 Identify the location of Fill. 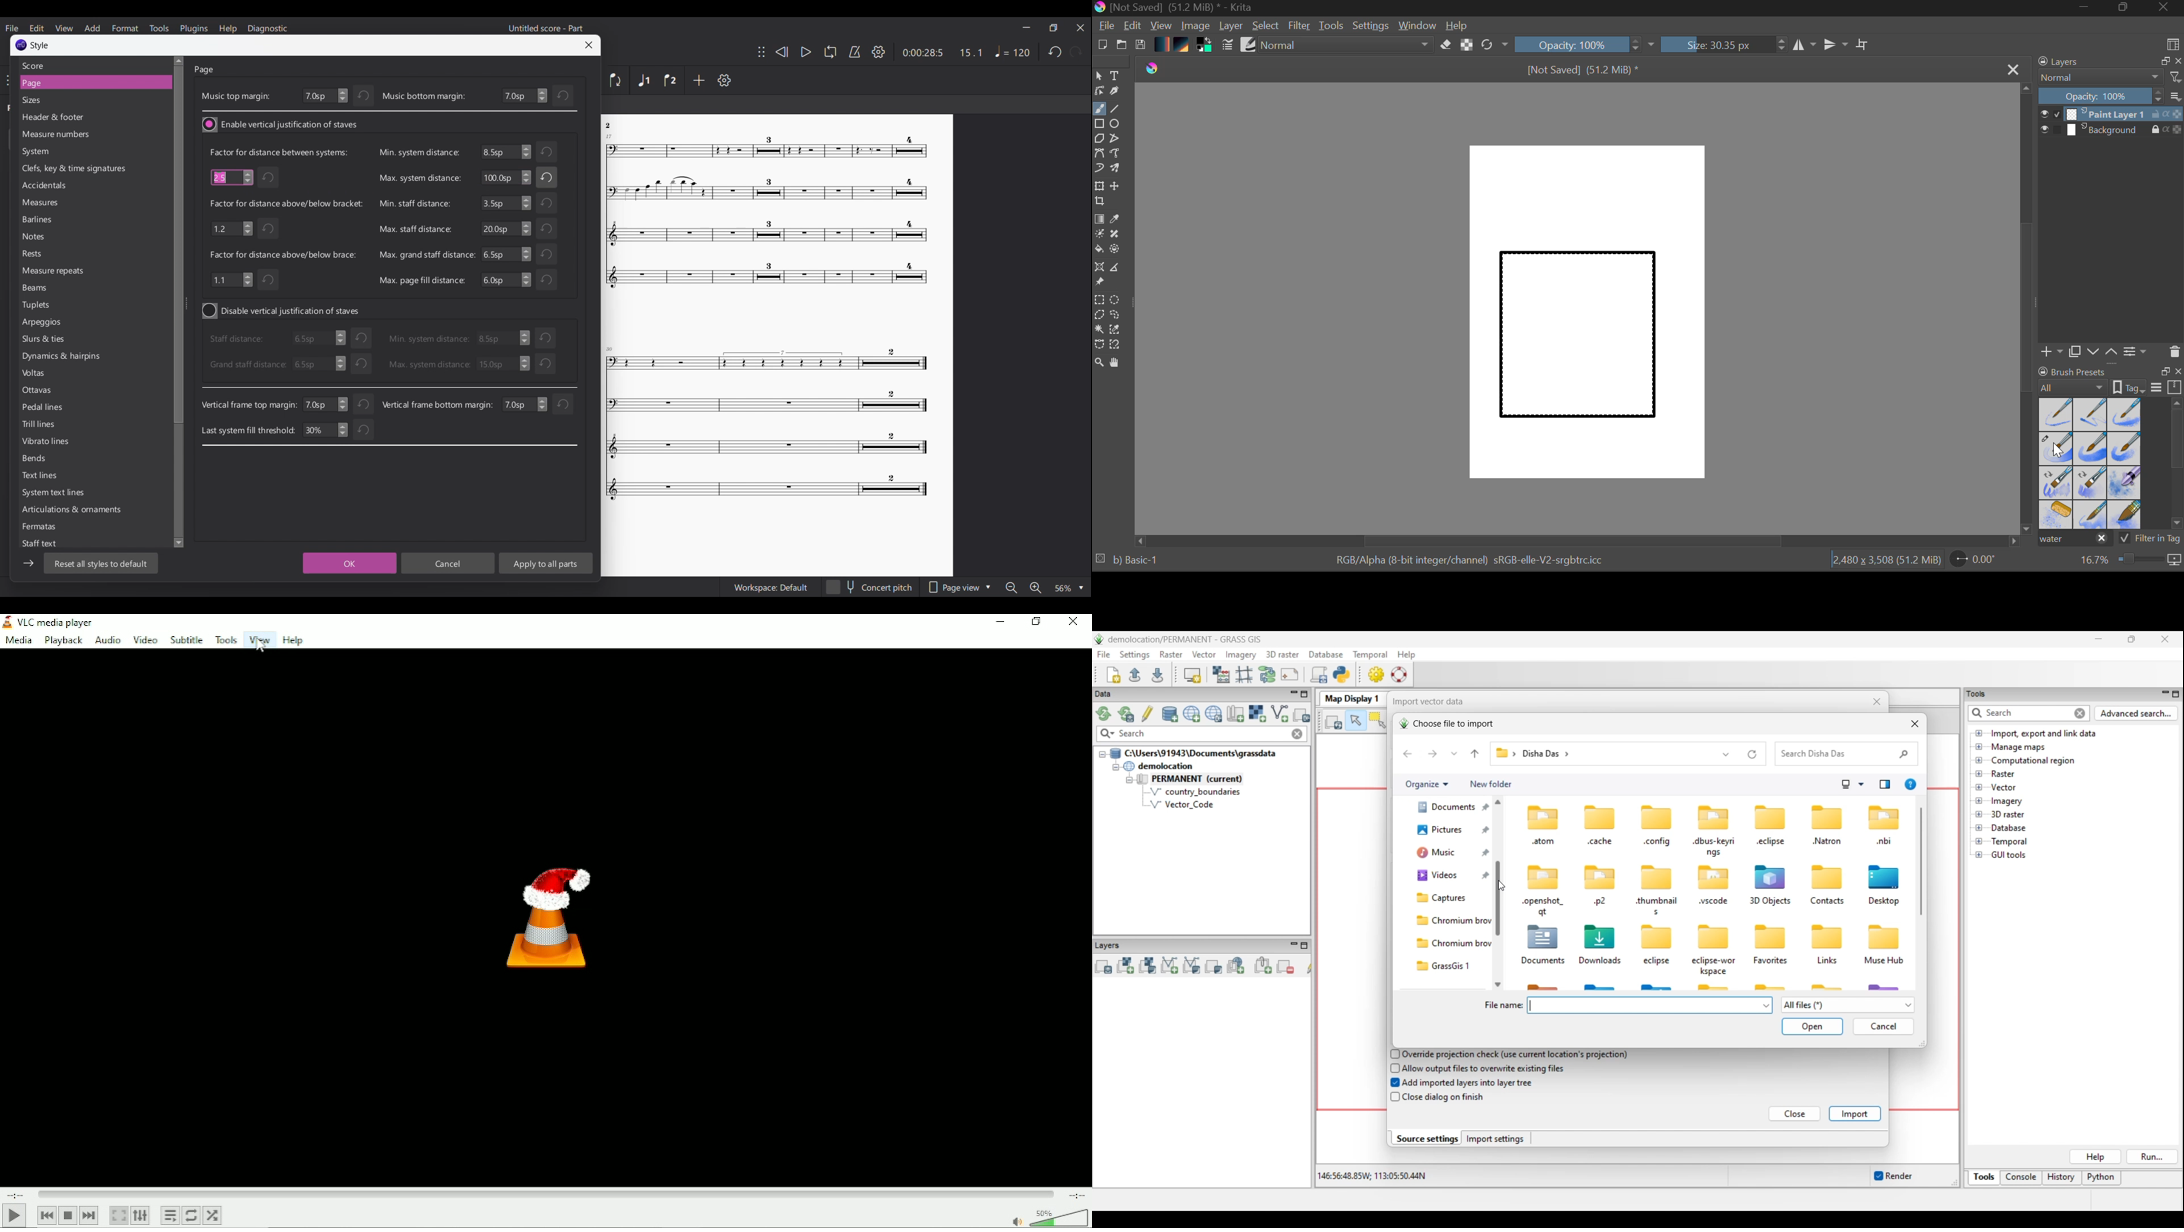
(1099, 251).